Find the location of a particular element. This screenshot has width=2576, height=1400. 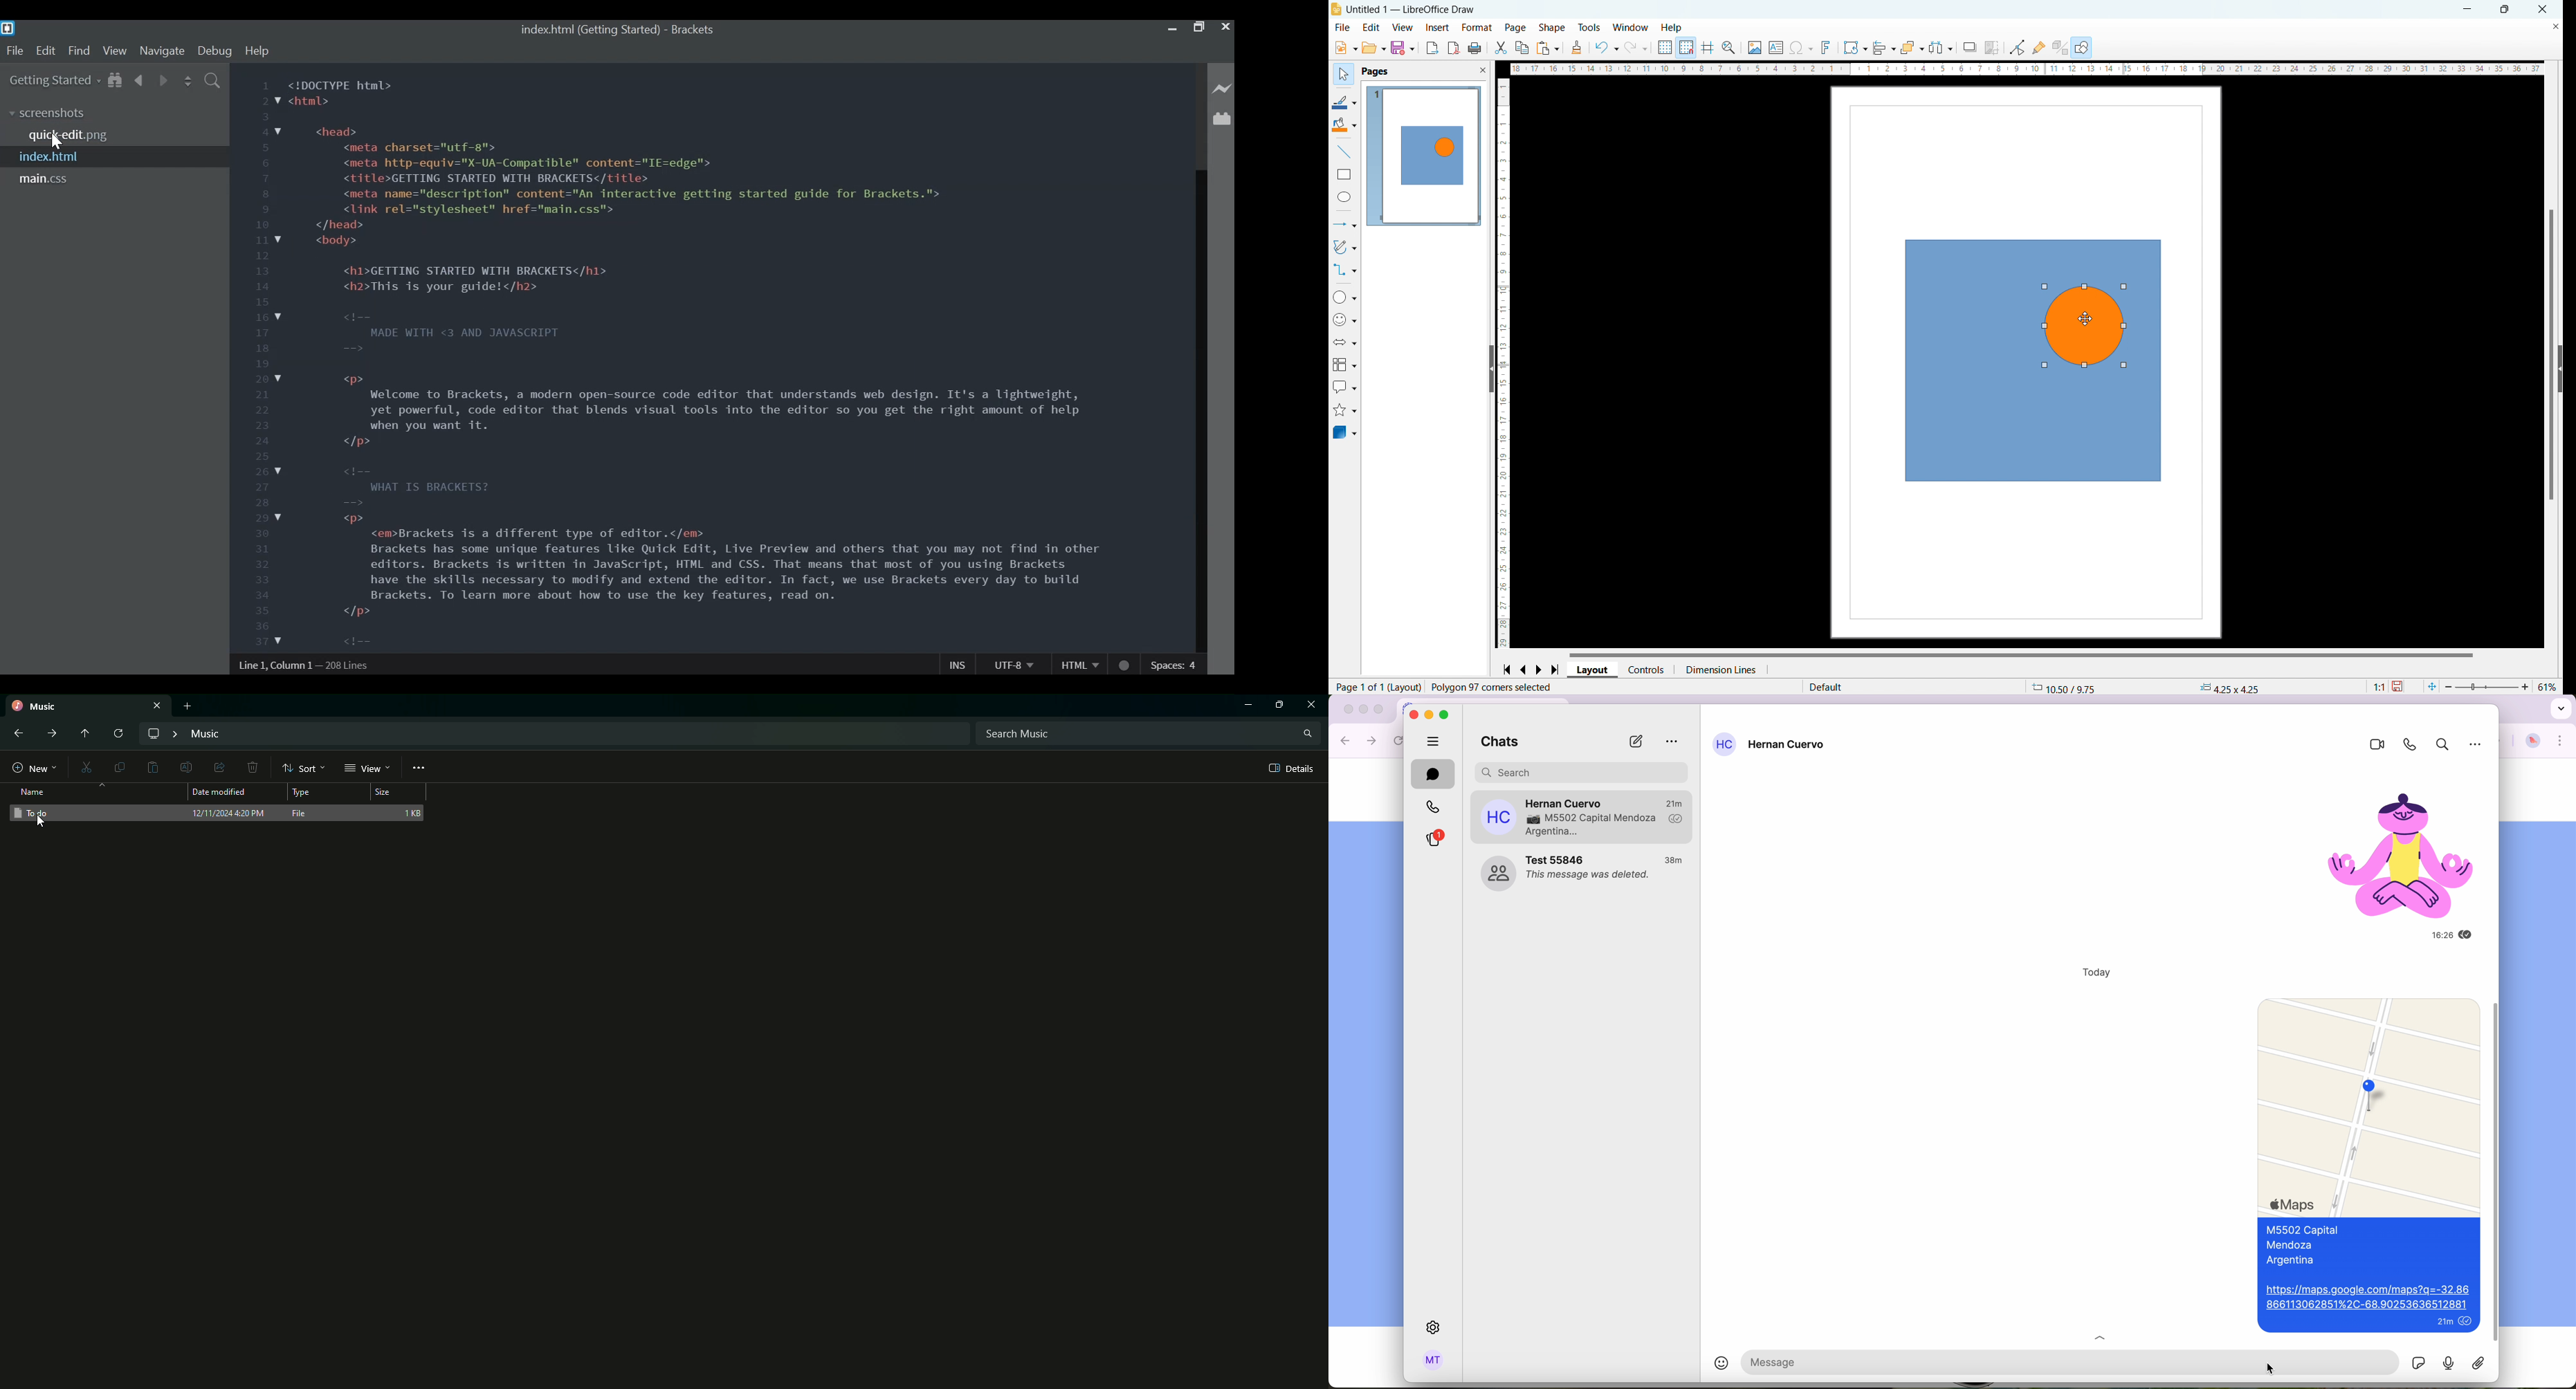

display grid is located at coordinates (1664, 48).